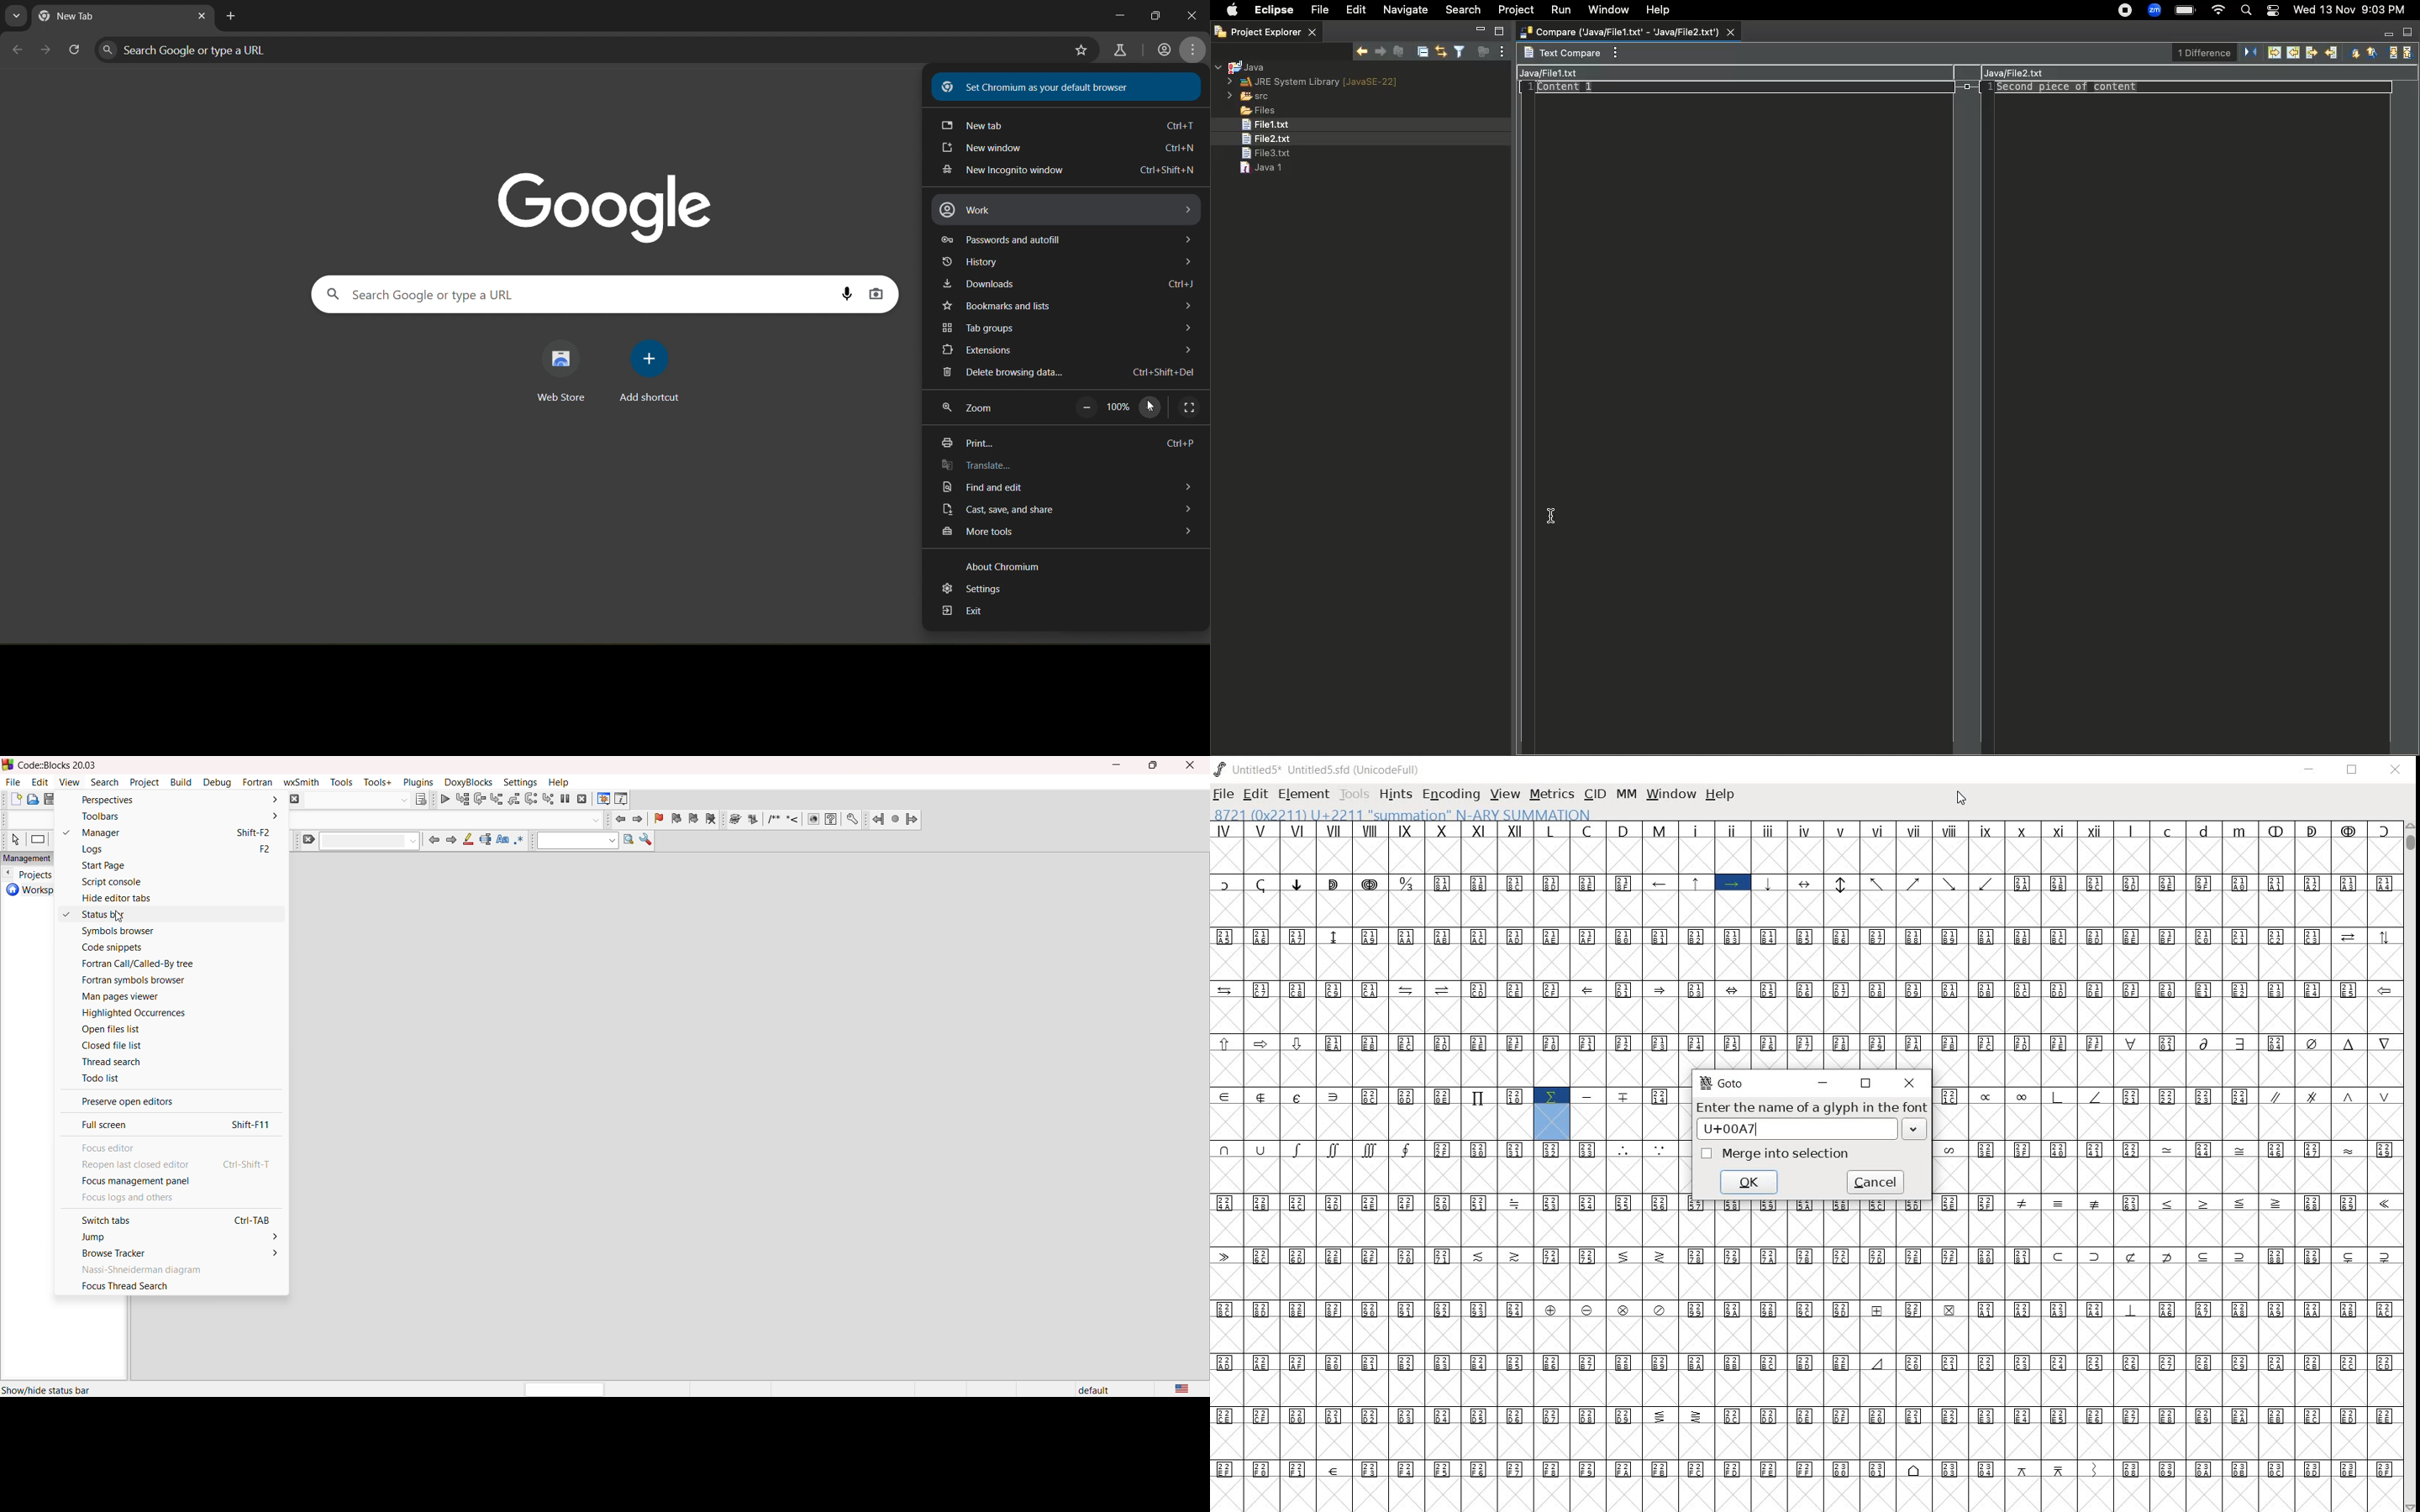 The width and height of the screenshot is (2436, 1512). What do you see at coordinates (167, 1121) in the screenshot?
I see `full screen` at bounding box center [167, 1121].